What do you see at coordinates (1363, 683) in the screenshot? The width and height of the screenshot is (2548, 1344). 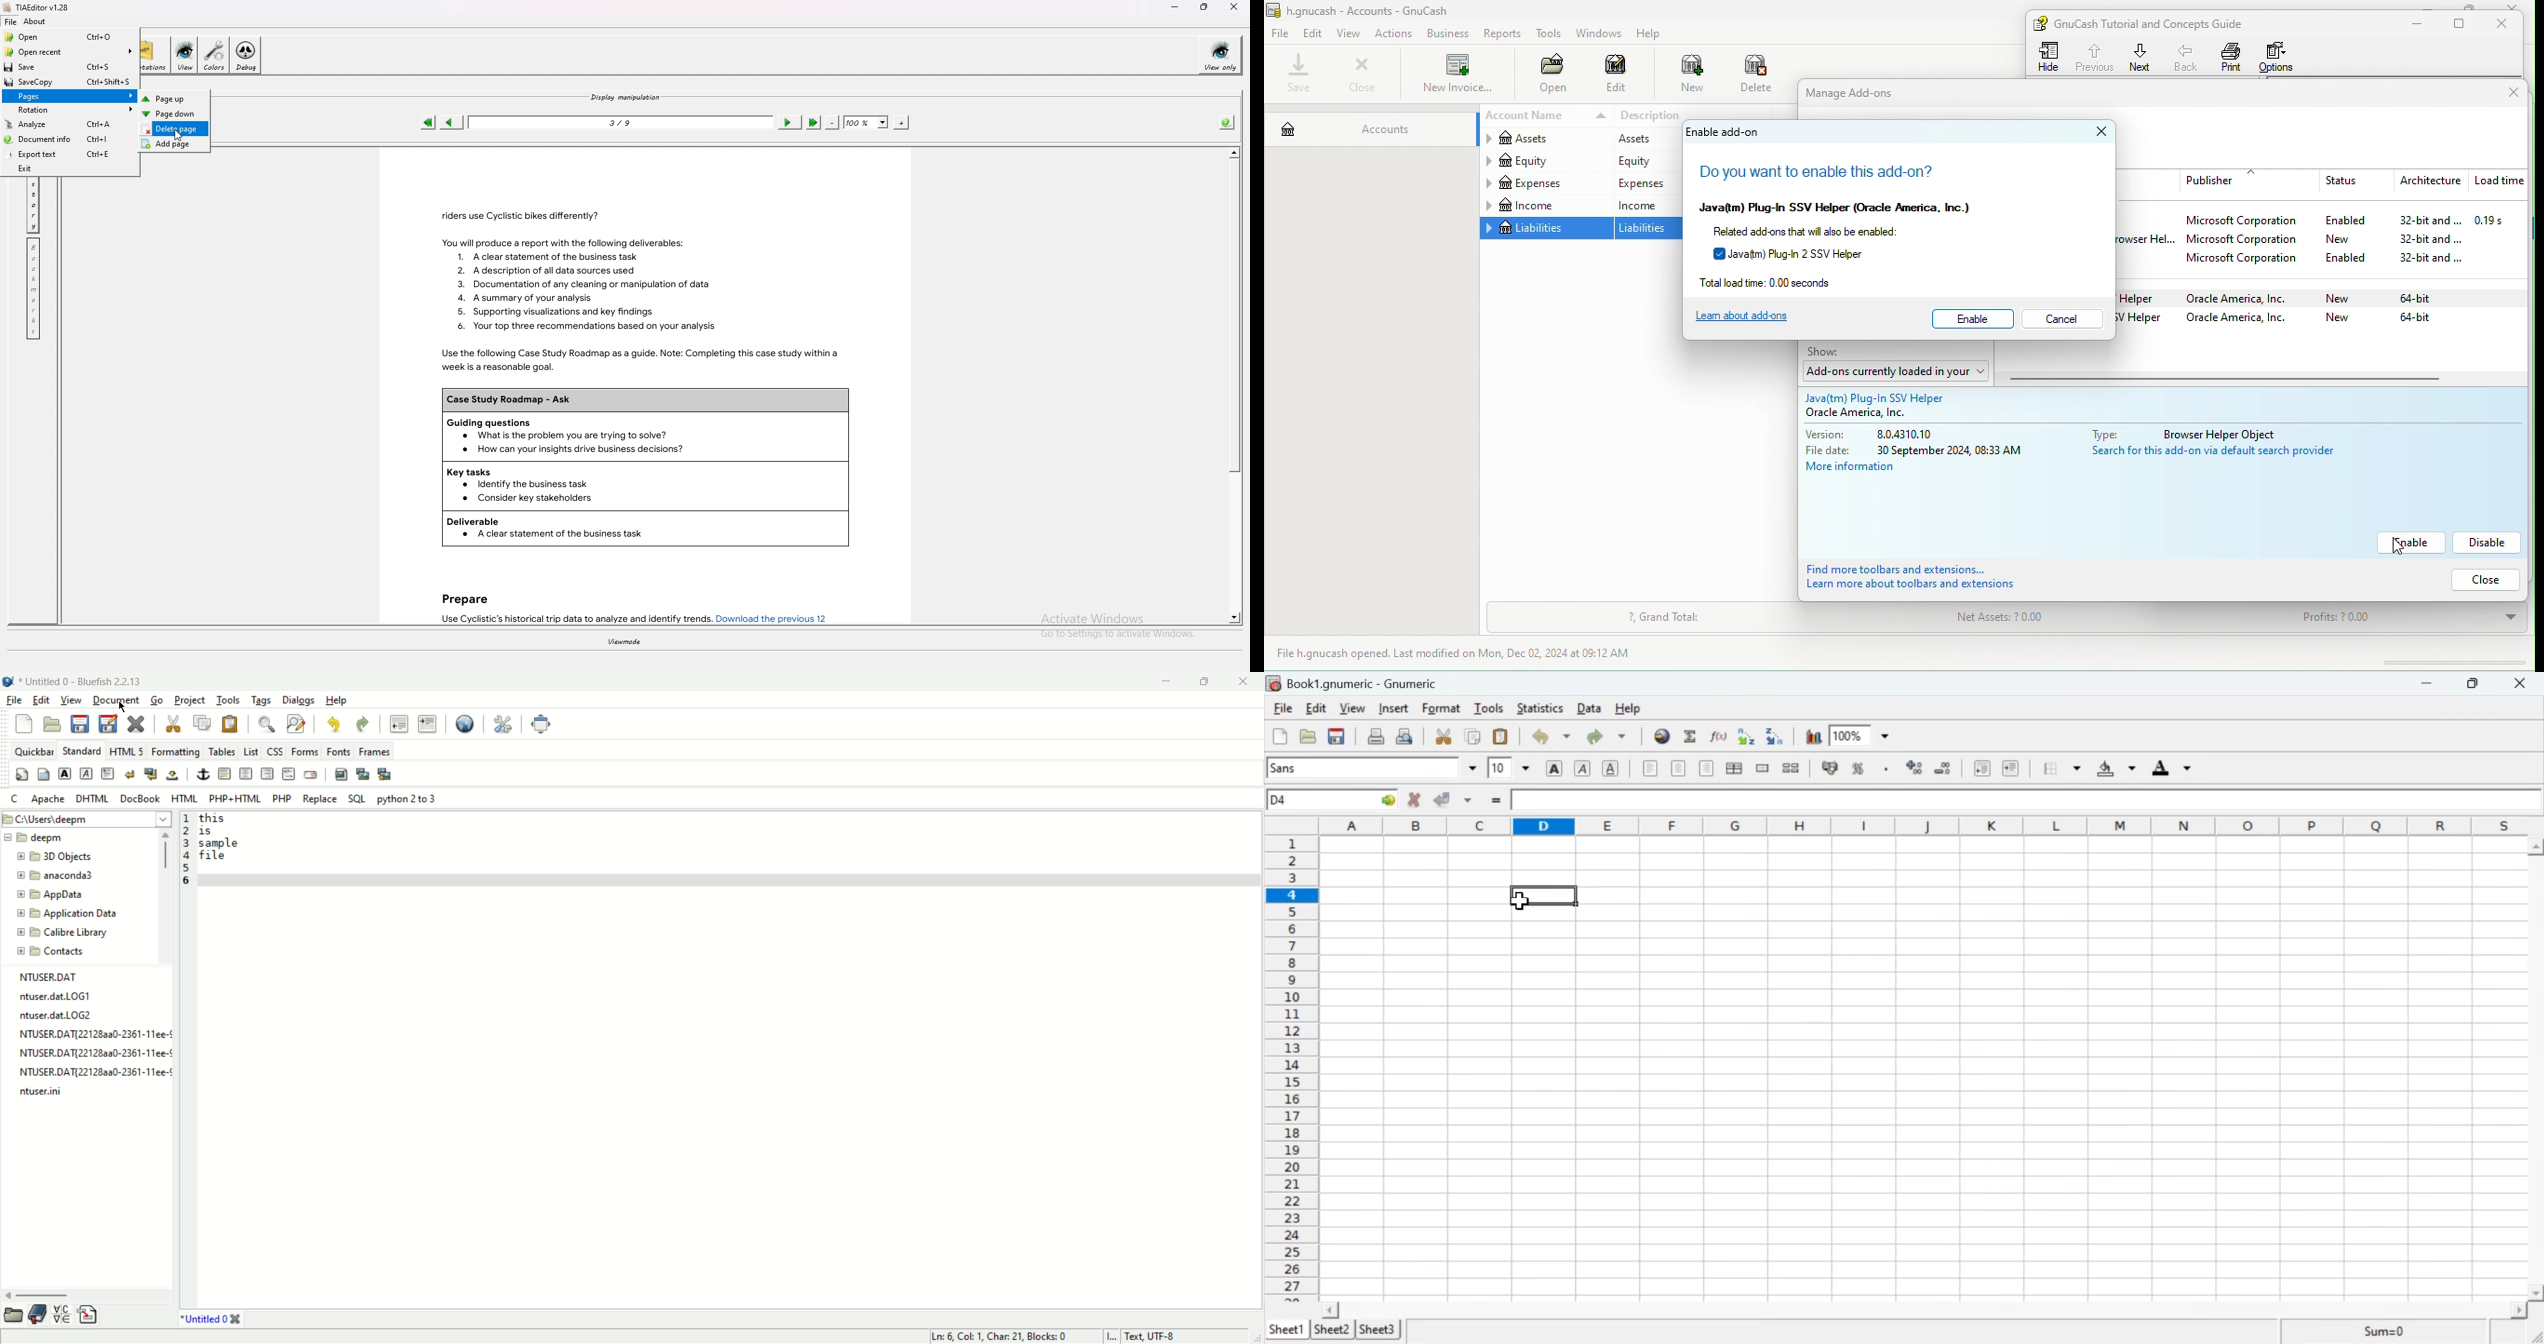 I see `Book1.gnumeric - Gnumeric` at bounding box center [1363, 683].